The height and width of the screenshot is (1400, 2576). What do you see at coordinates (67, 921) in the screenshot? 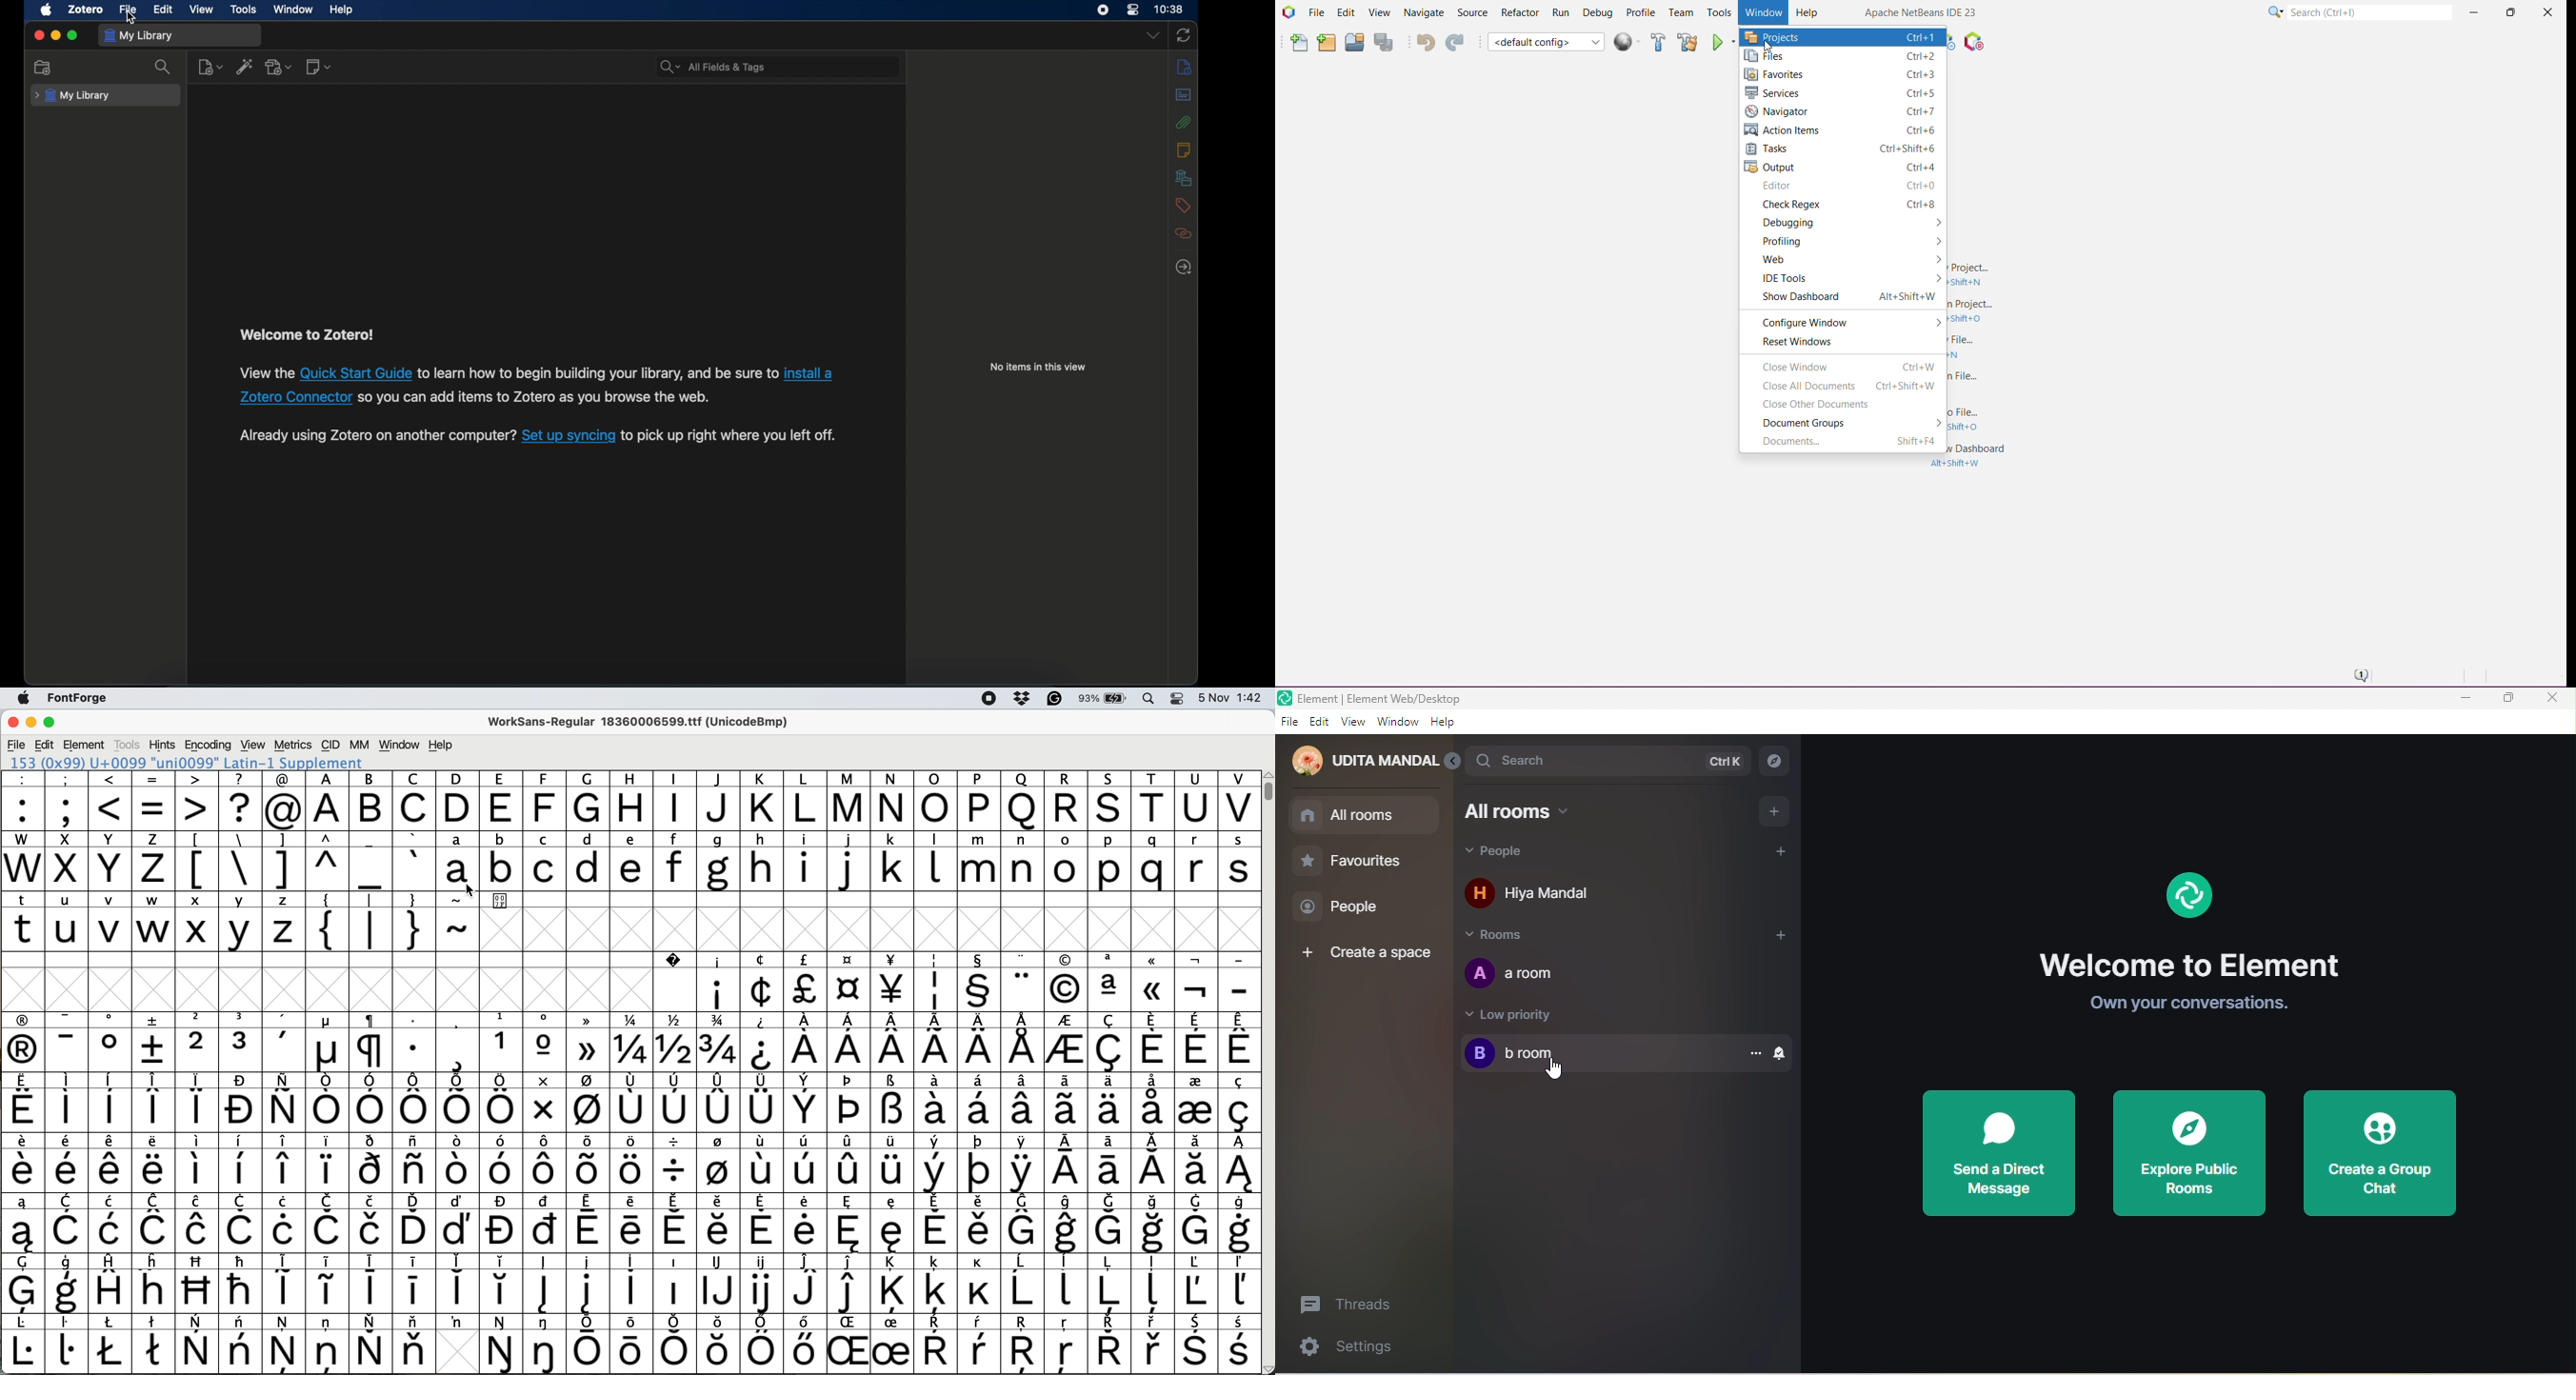
I see `u` at bounding box center [67, 921].